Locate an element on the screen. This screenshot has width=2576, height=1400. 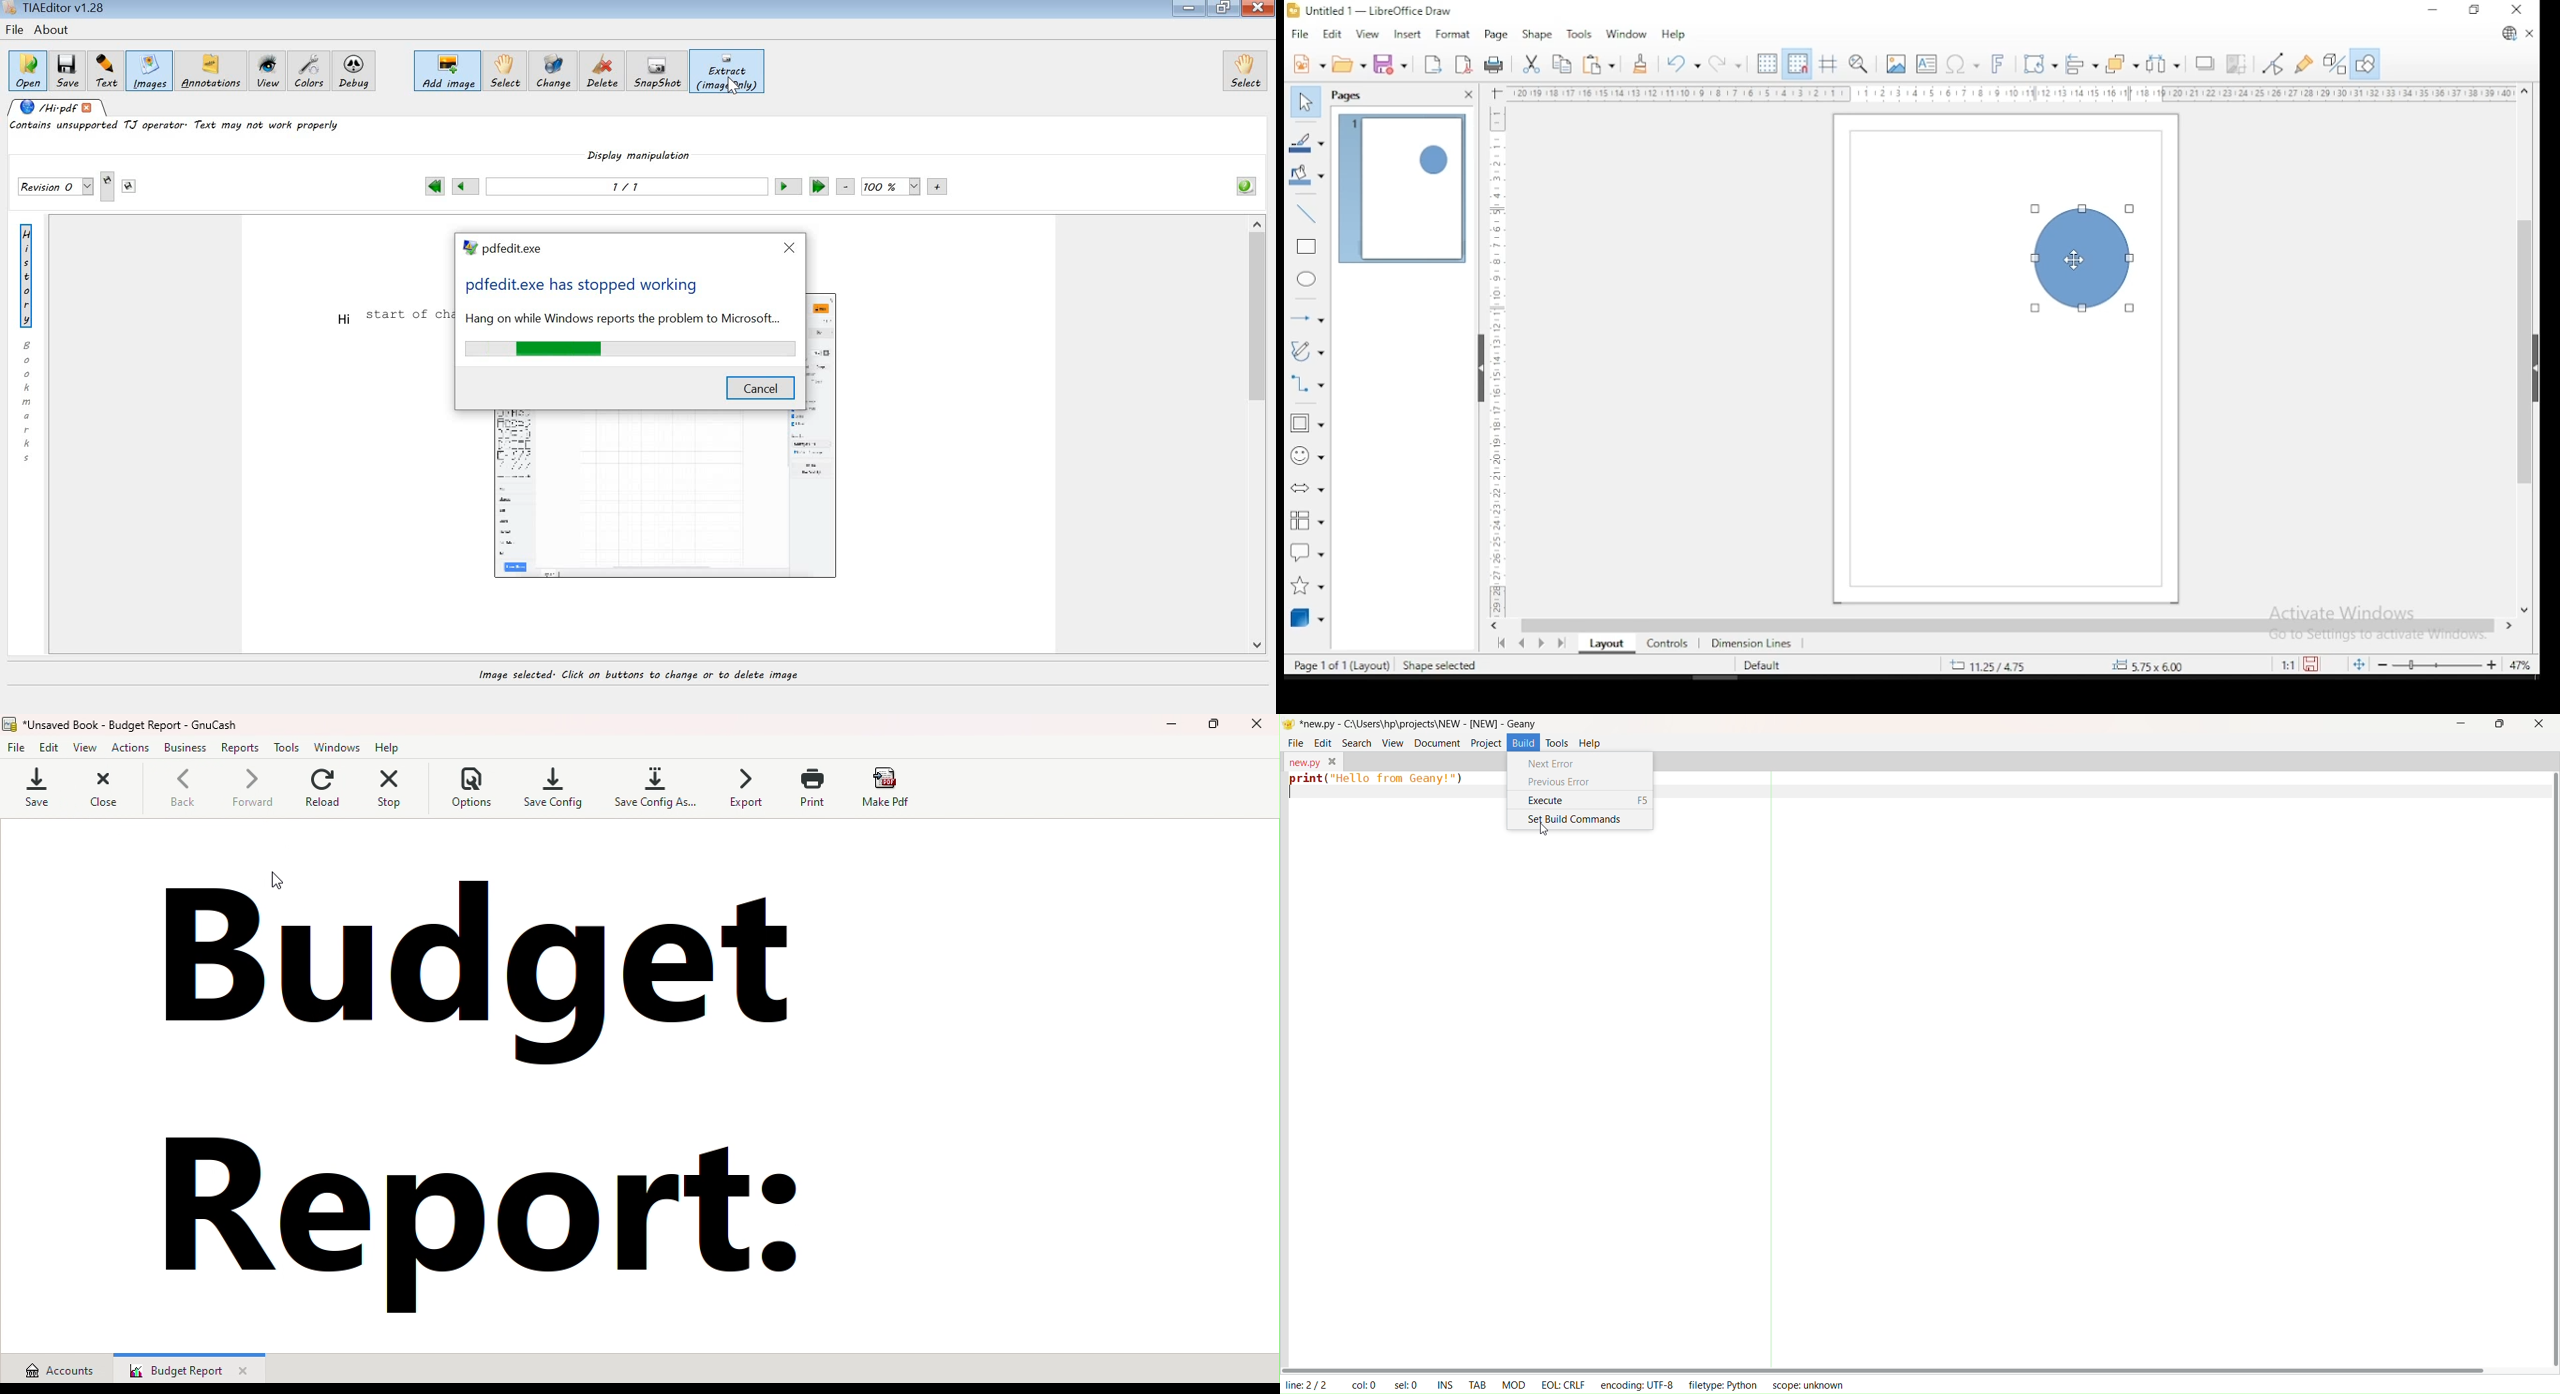
shape selected is located at coordinates (1442, 666).